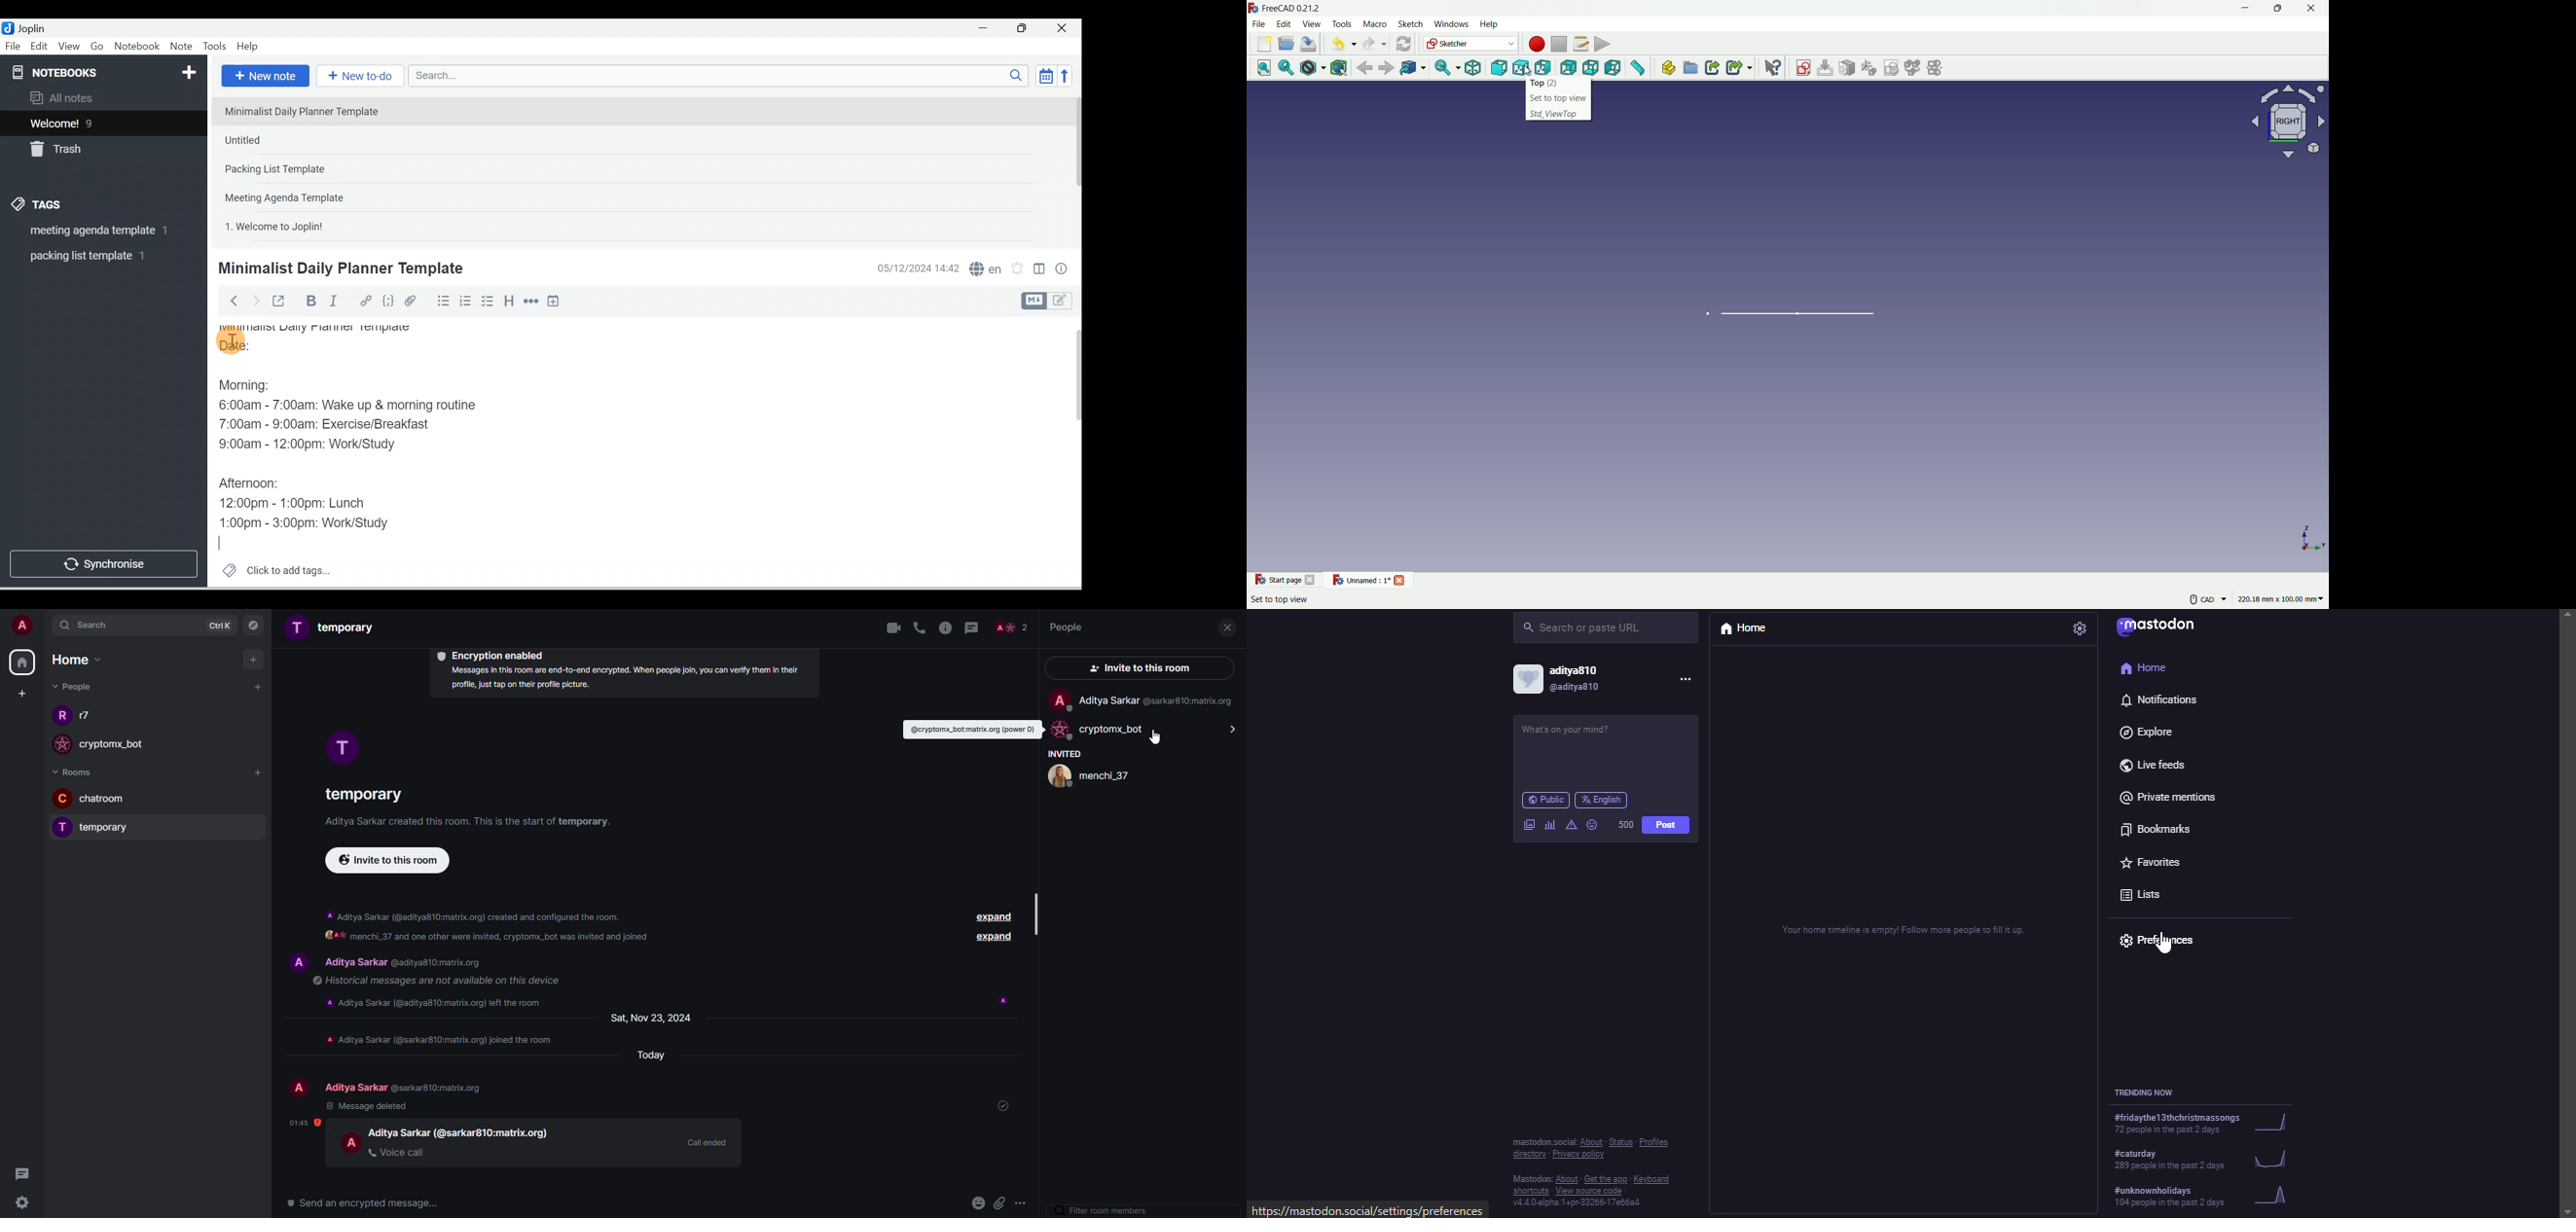  What do you see at coordinates (59, 718) in the screenshot?
I see `profile` at bounding box center [59, 718].